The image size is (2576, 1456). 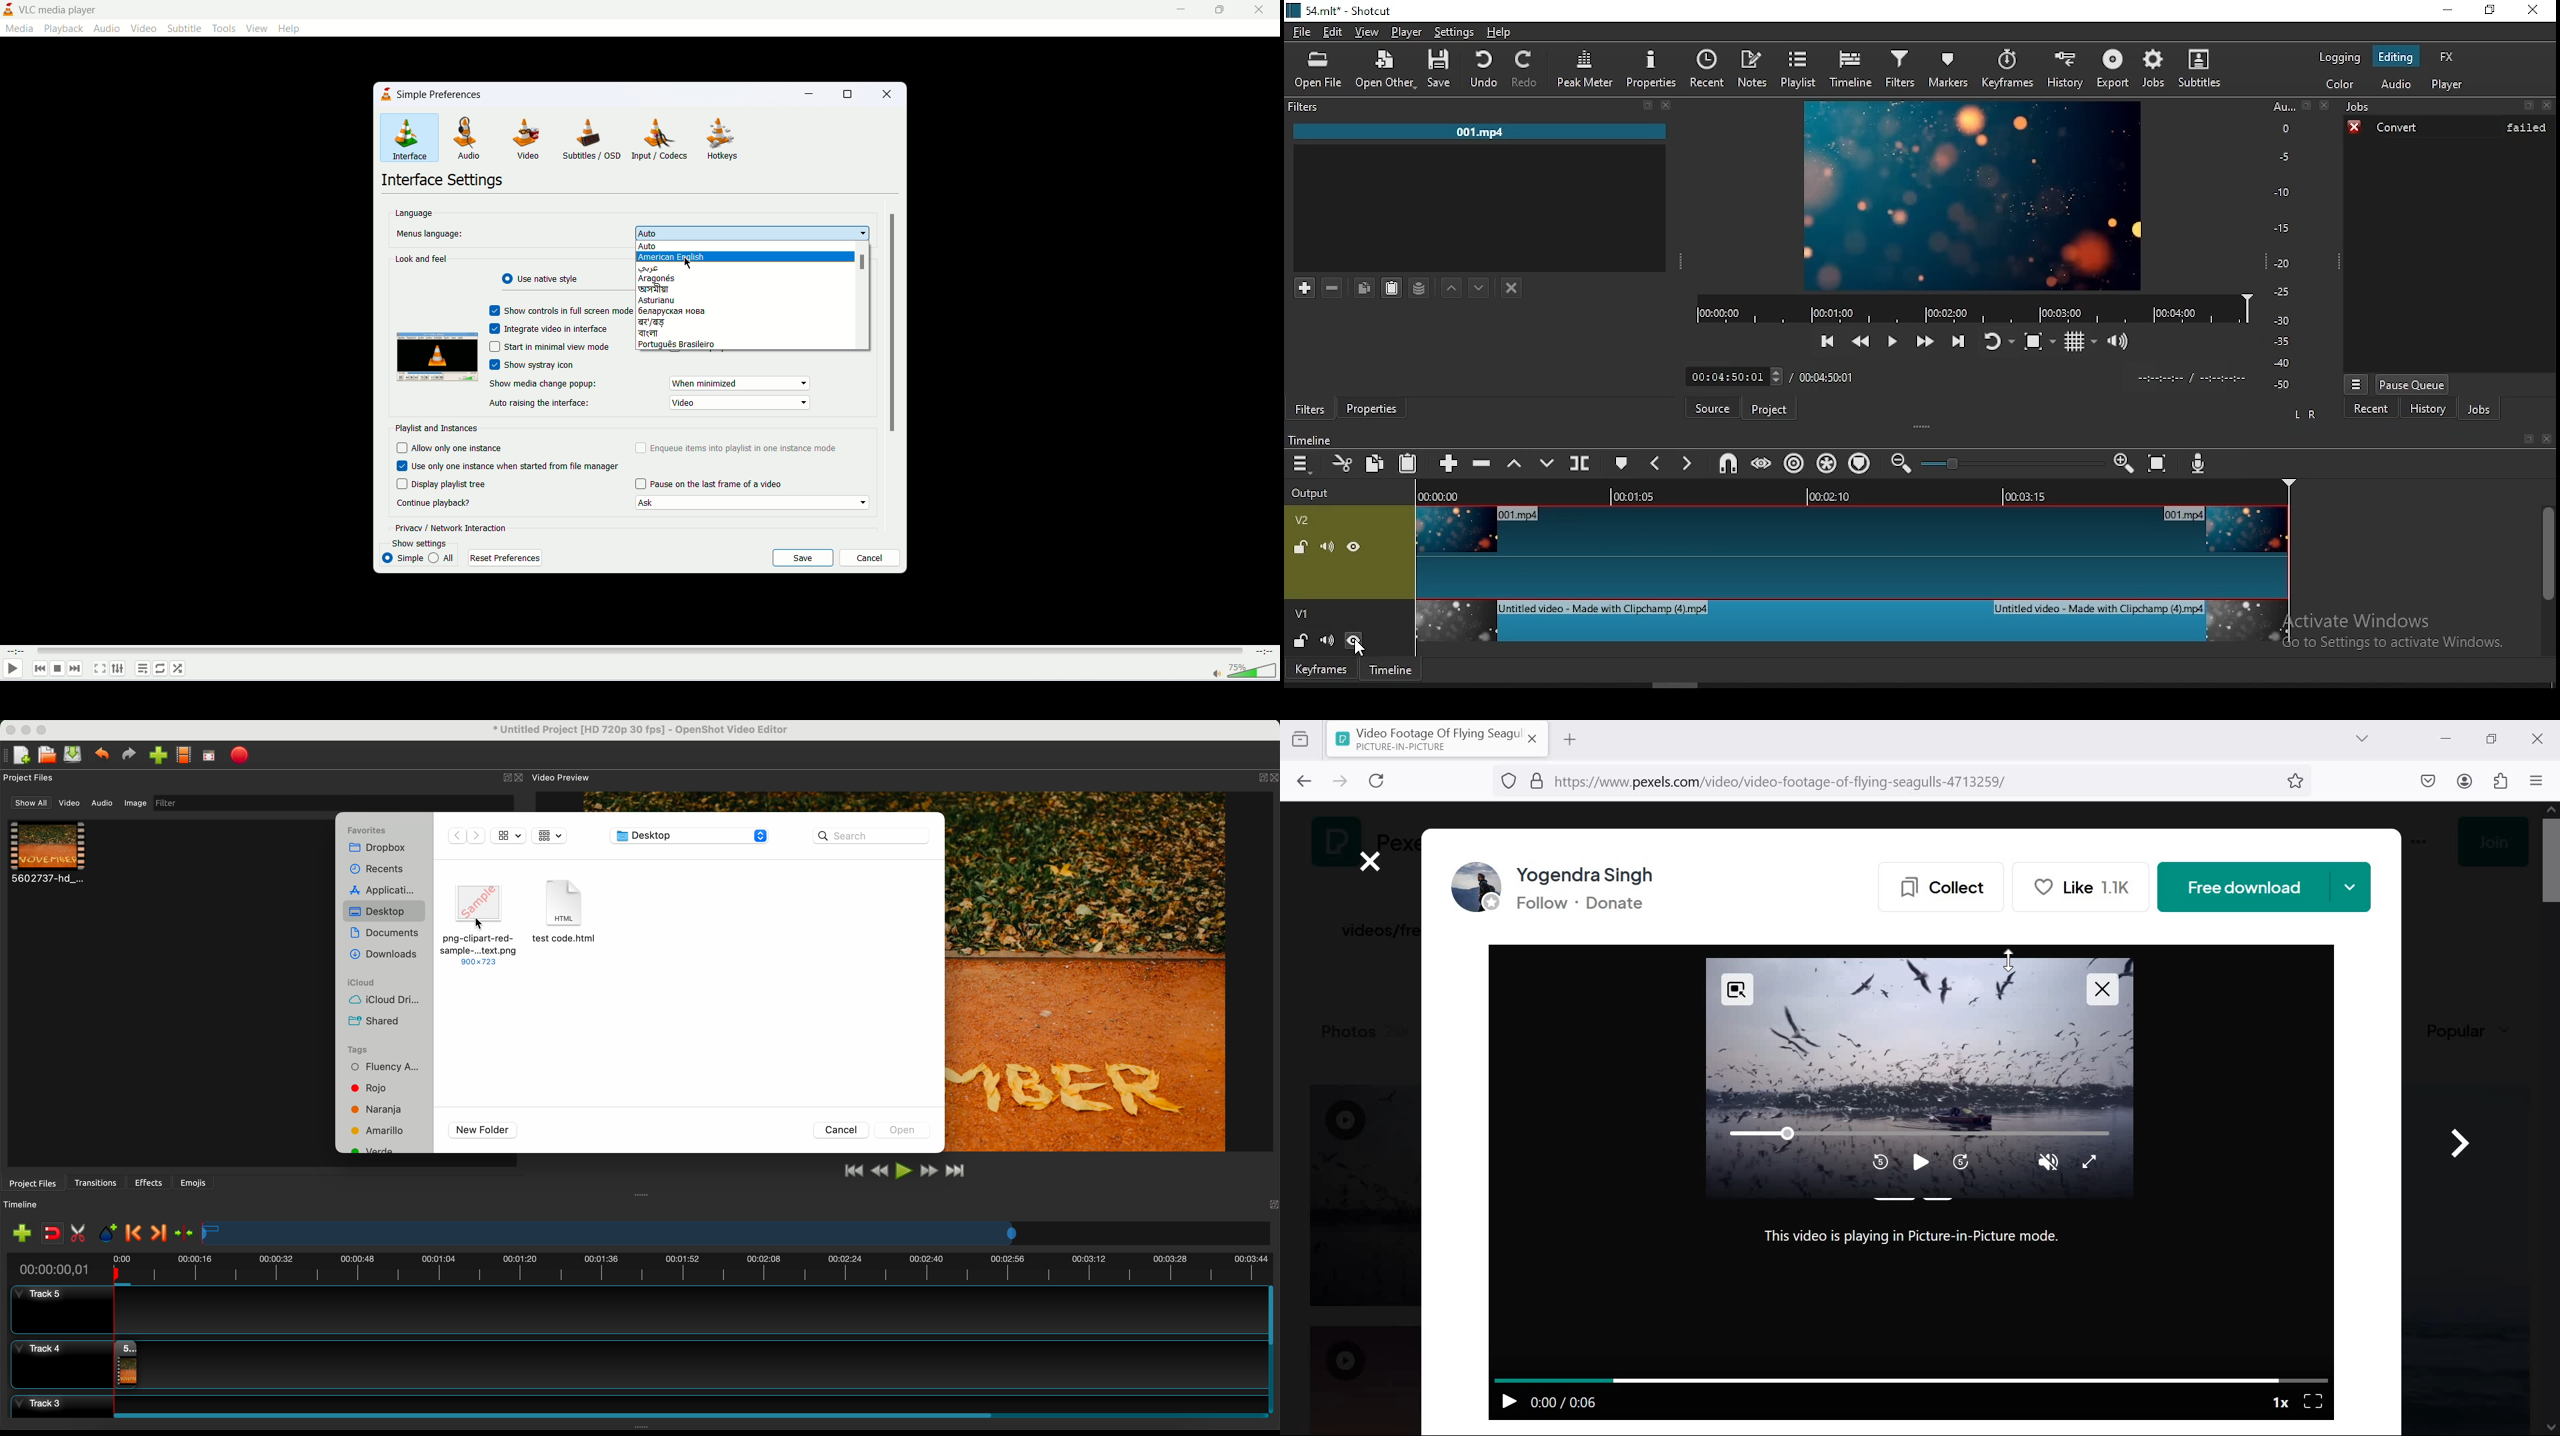 I want to click on toggle zoo, so click(x=2038, y=343).